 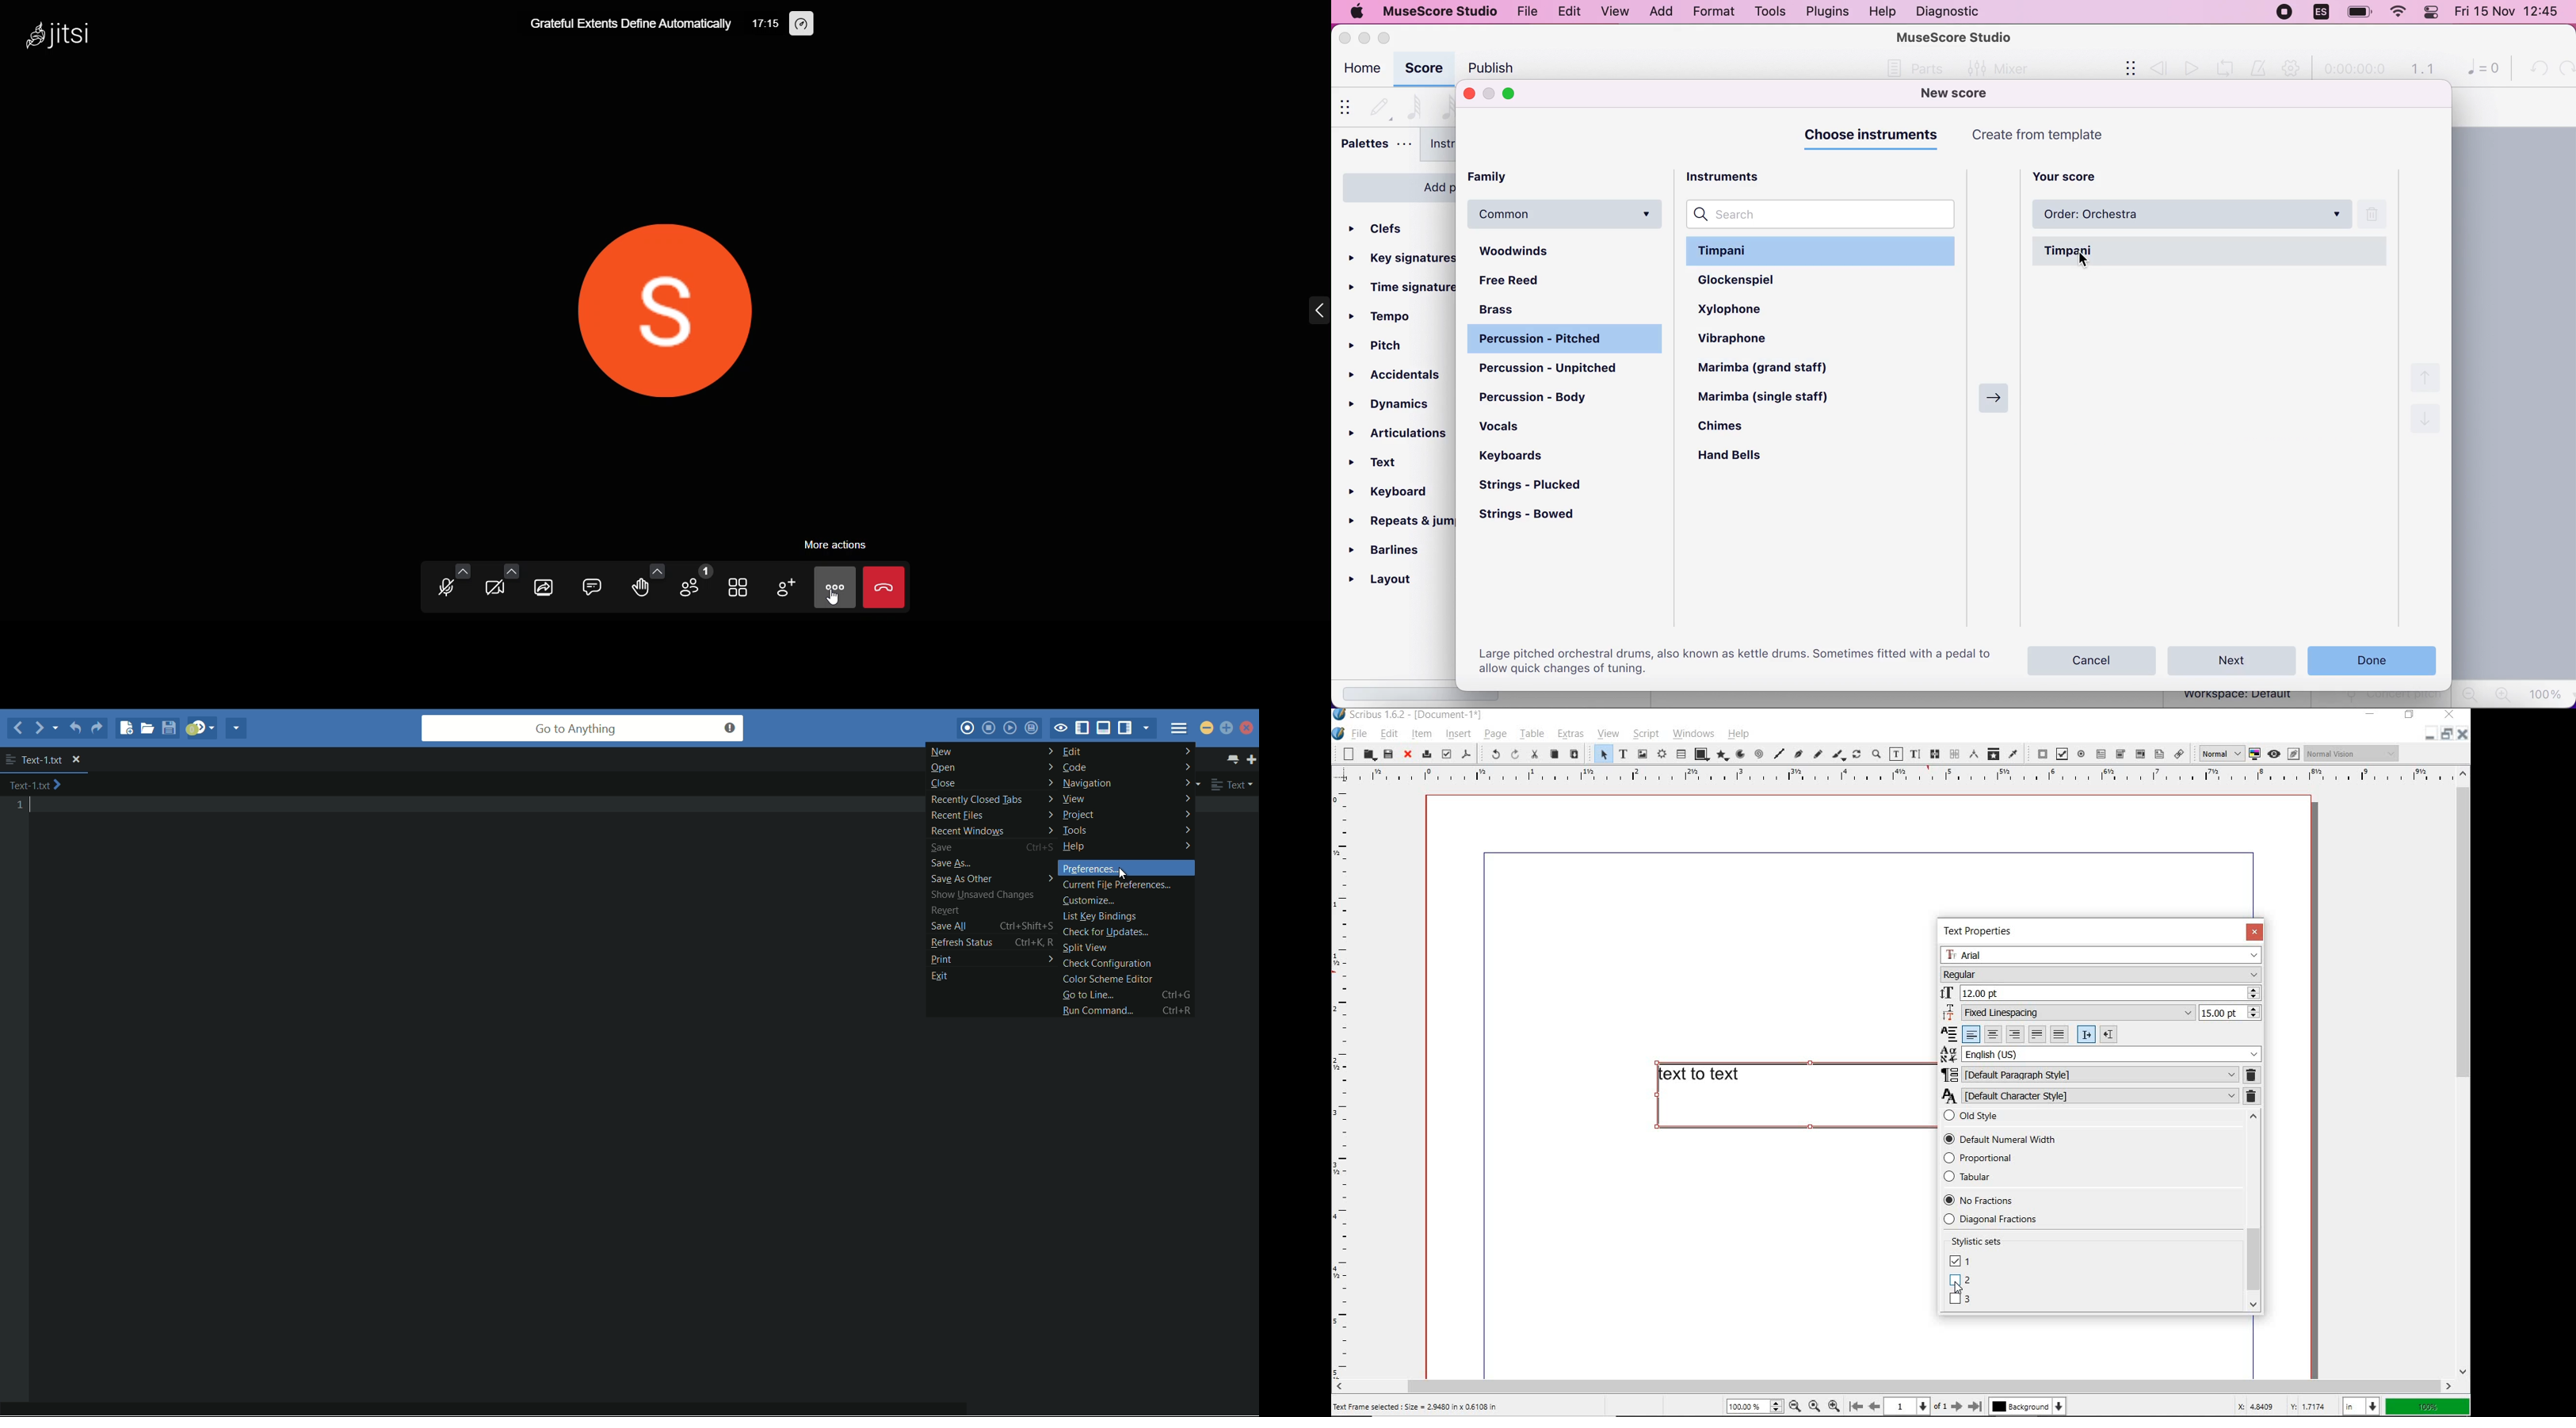 I want to click on toggle focus mode, so click(x=1061, y=729).